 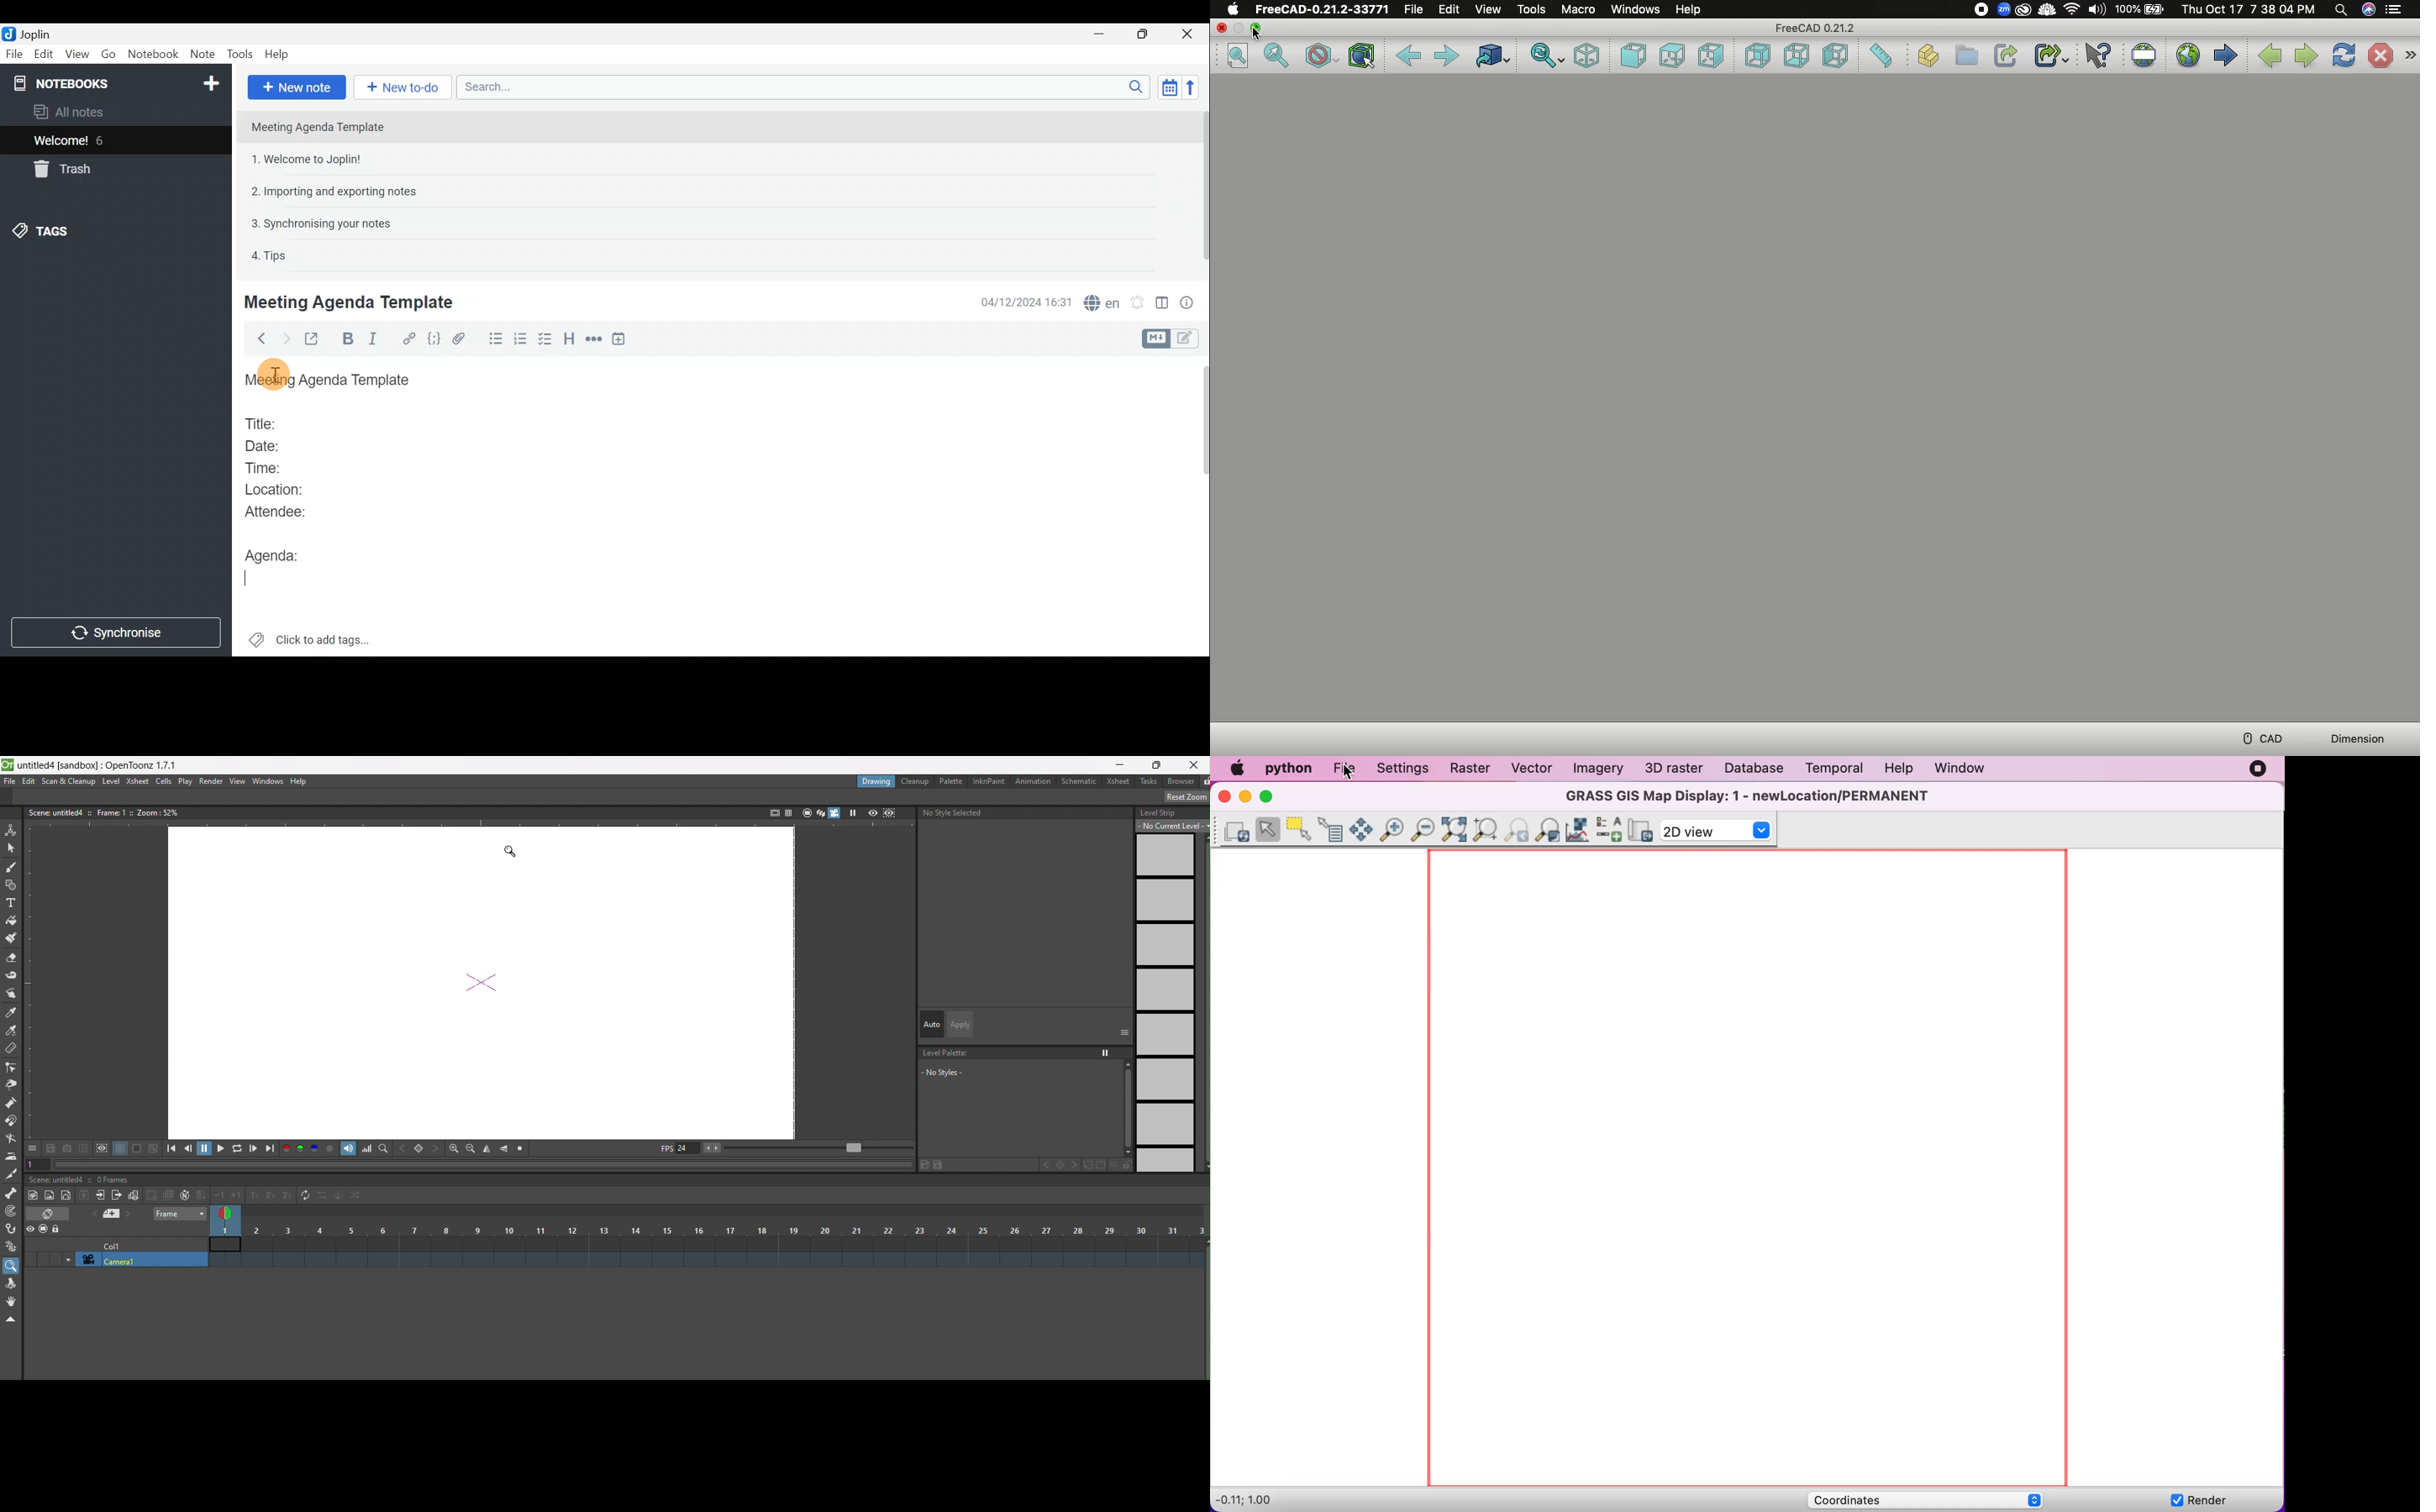 What do you see at coordinates (1188, 35) in the screenshot?
I see `Close` at bounding box center [1188, 35].